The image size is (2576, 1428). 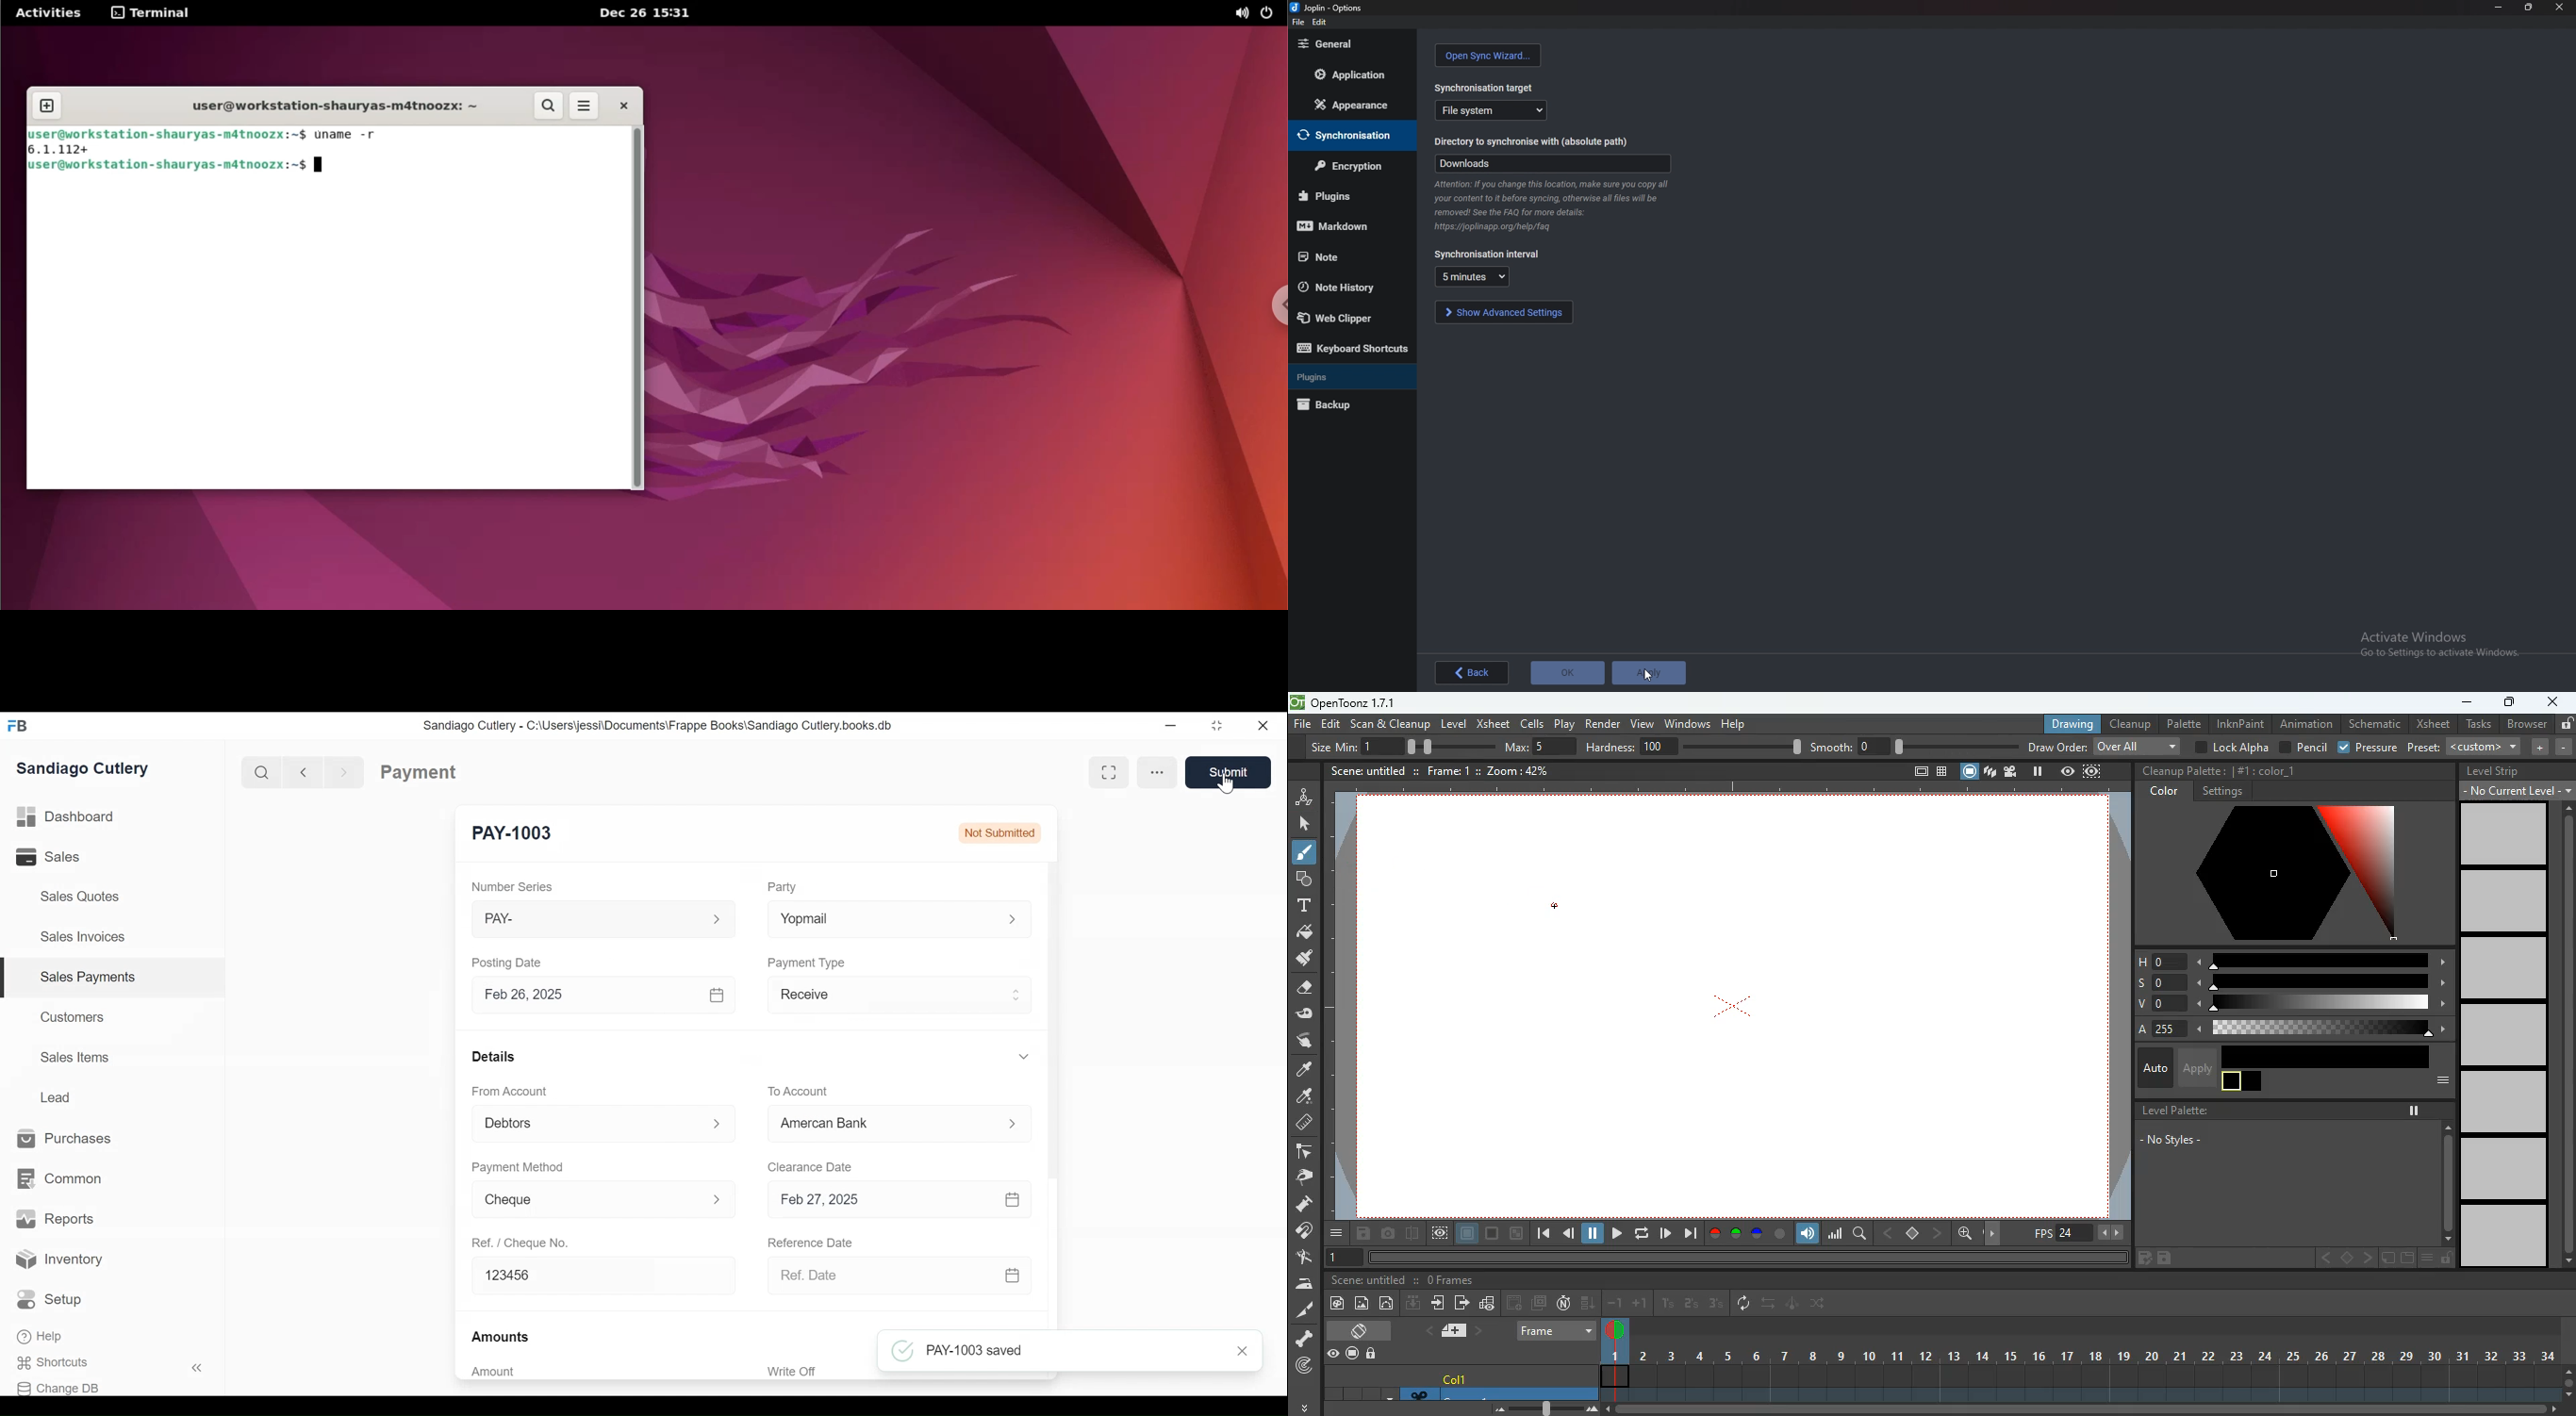 What do you see at coordinates (62, 1387) in the screenshot?
I see `Change DB` at bounding box center [62, 1387].